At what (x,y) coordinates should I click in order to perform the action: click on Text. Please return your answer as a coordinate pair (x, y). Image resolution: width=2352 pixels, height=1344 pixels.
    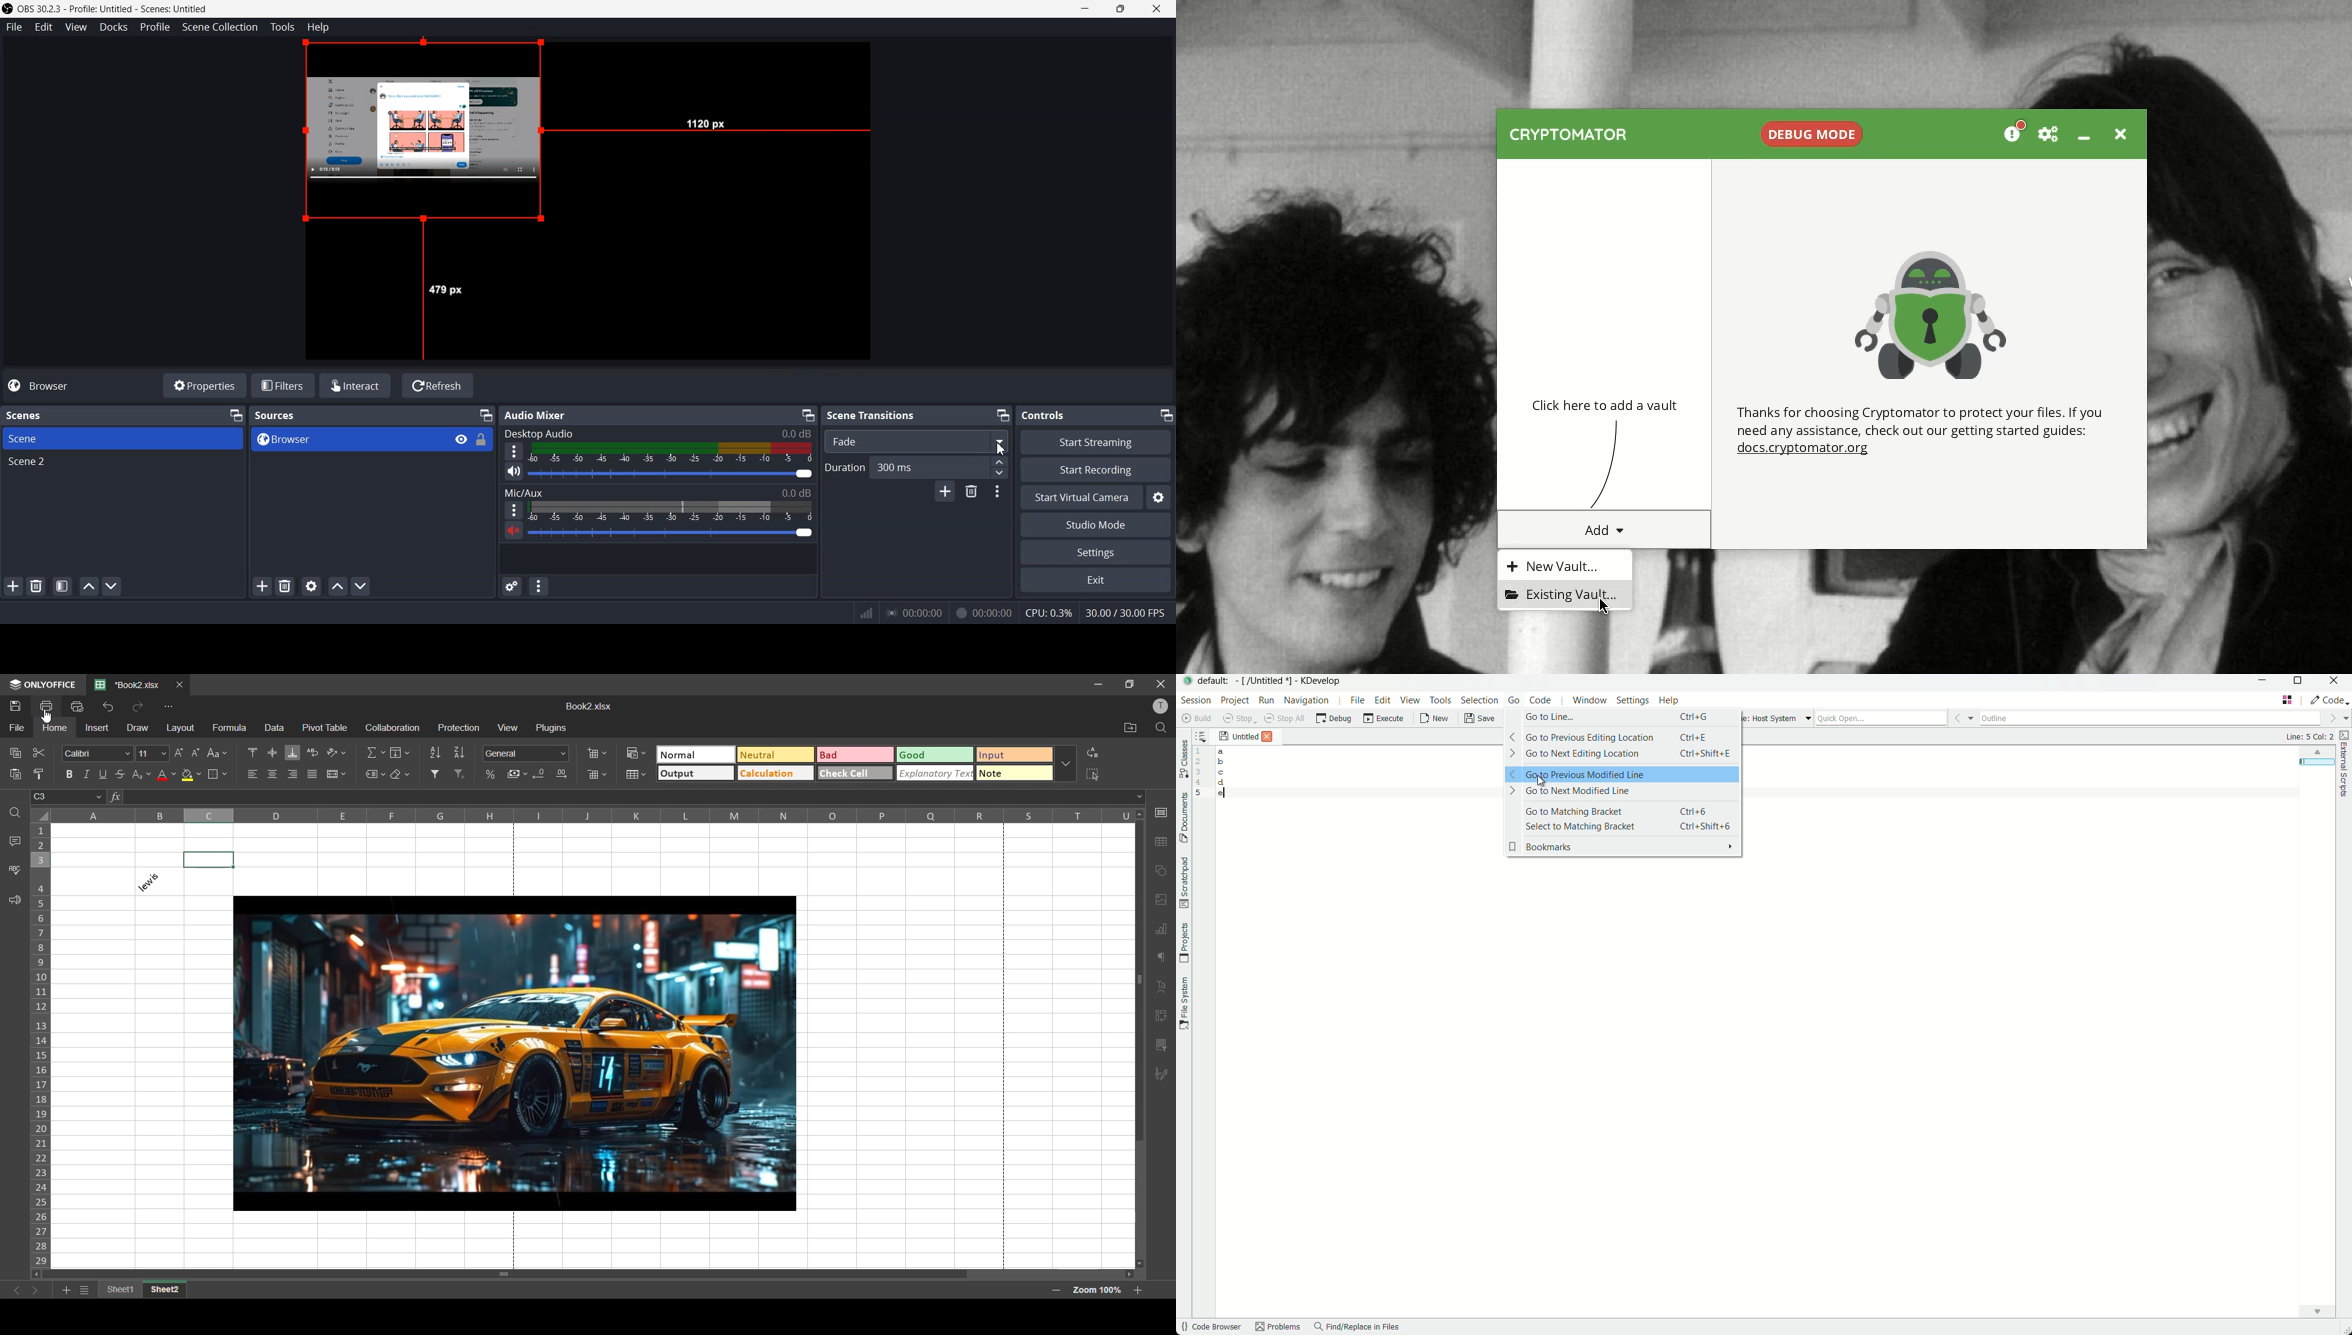
    Looking at the image, I should click on (1044, 416).